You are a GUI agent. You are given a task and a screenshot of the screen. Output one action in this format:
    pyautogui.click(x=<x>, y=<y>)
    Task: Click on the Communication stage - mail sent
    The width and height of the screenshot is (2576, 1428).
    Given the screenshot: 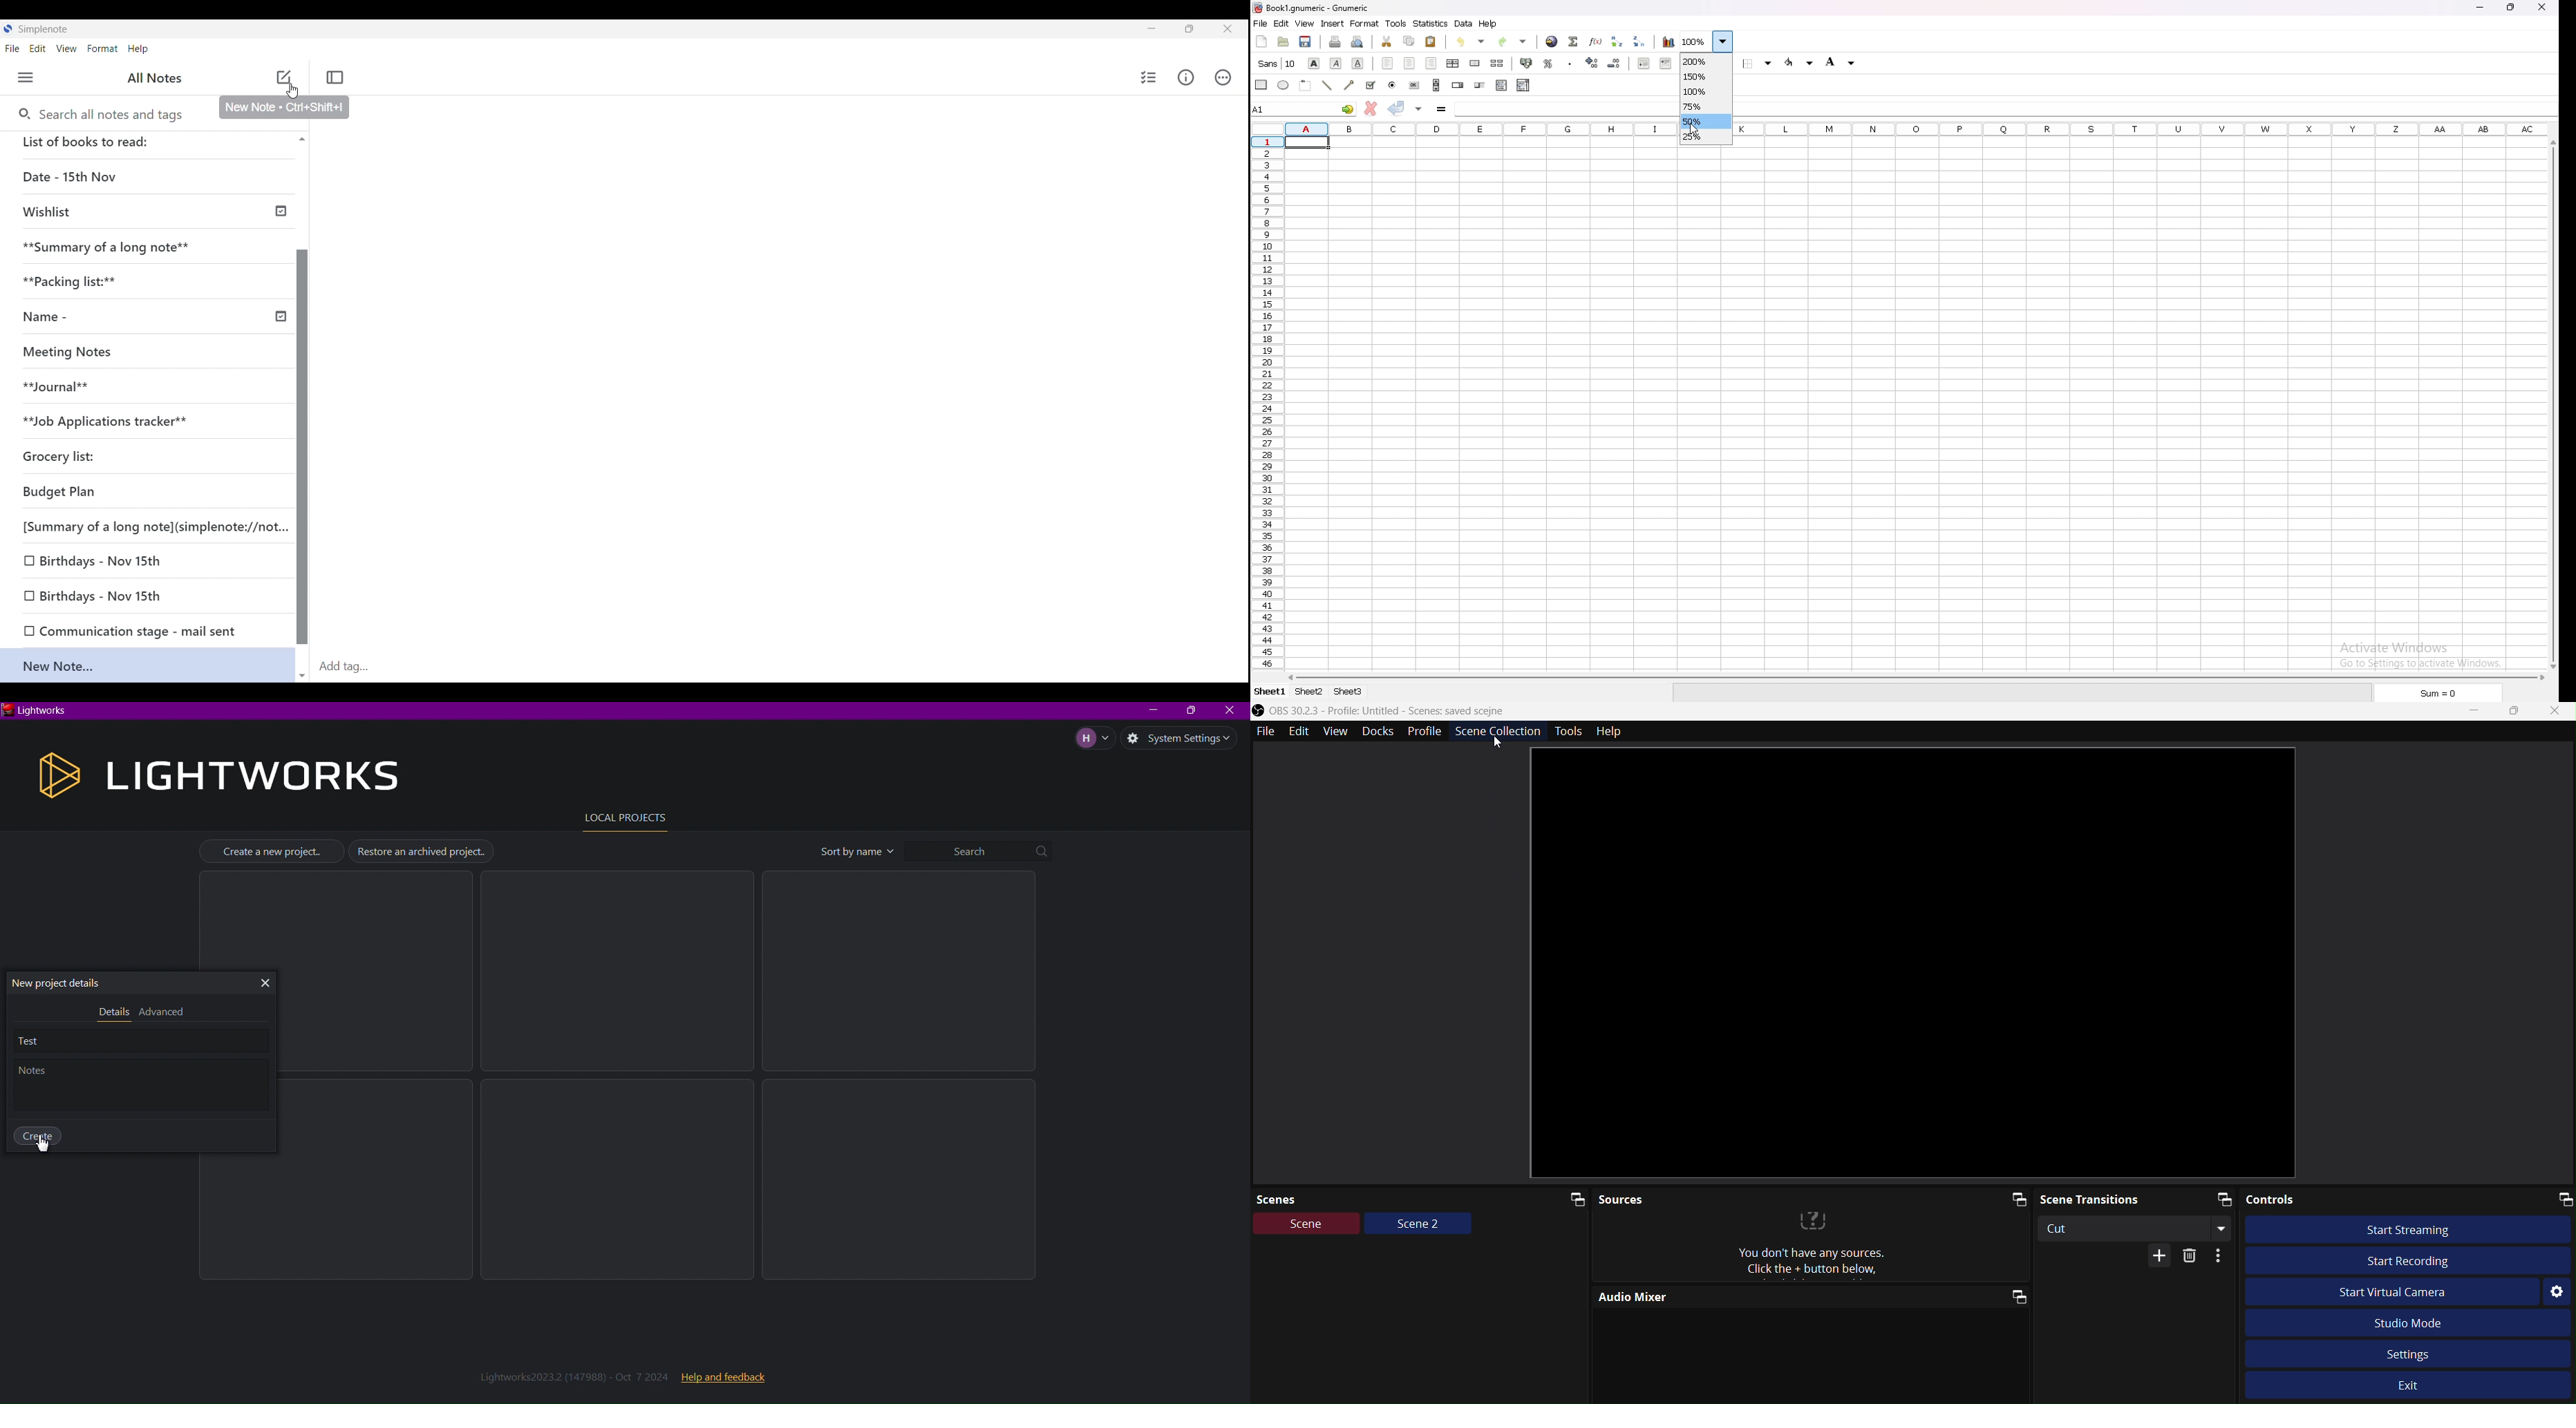 What is the action you would take?
    pyautogui.click(x=134, y=630)
    